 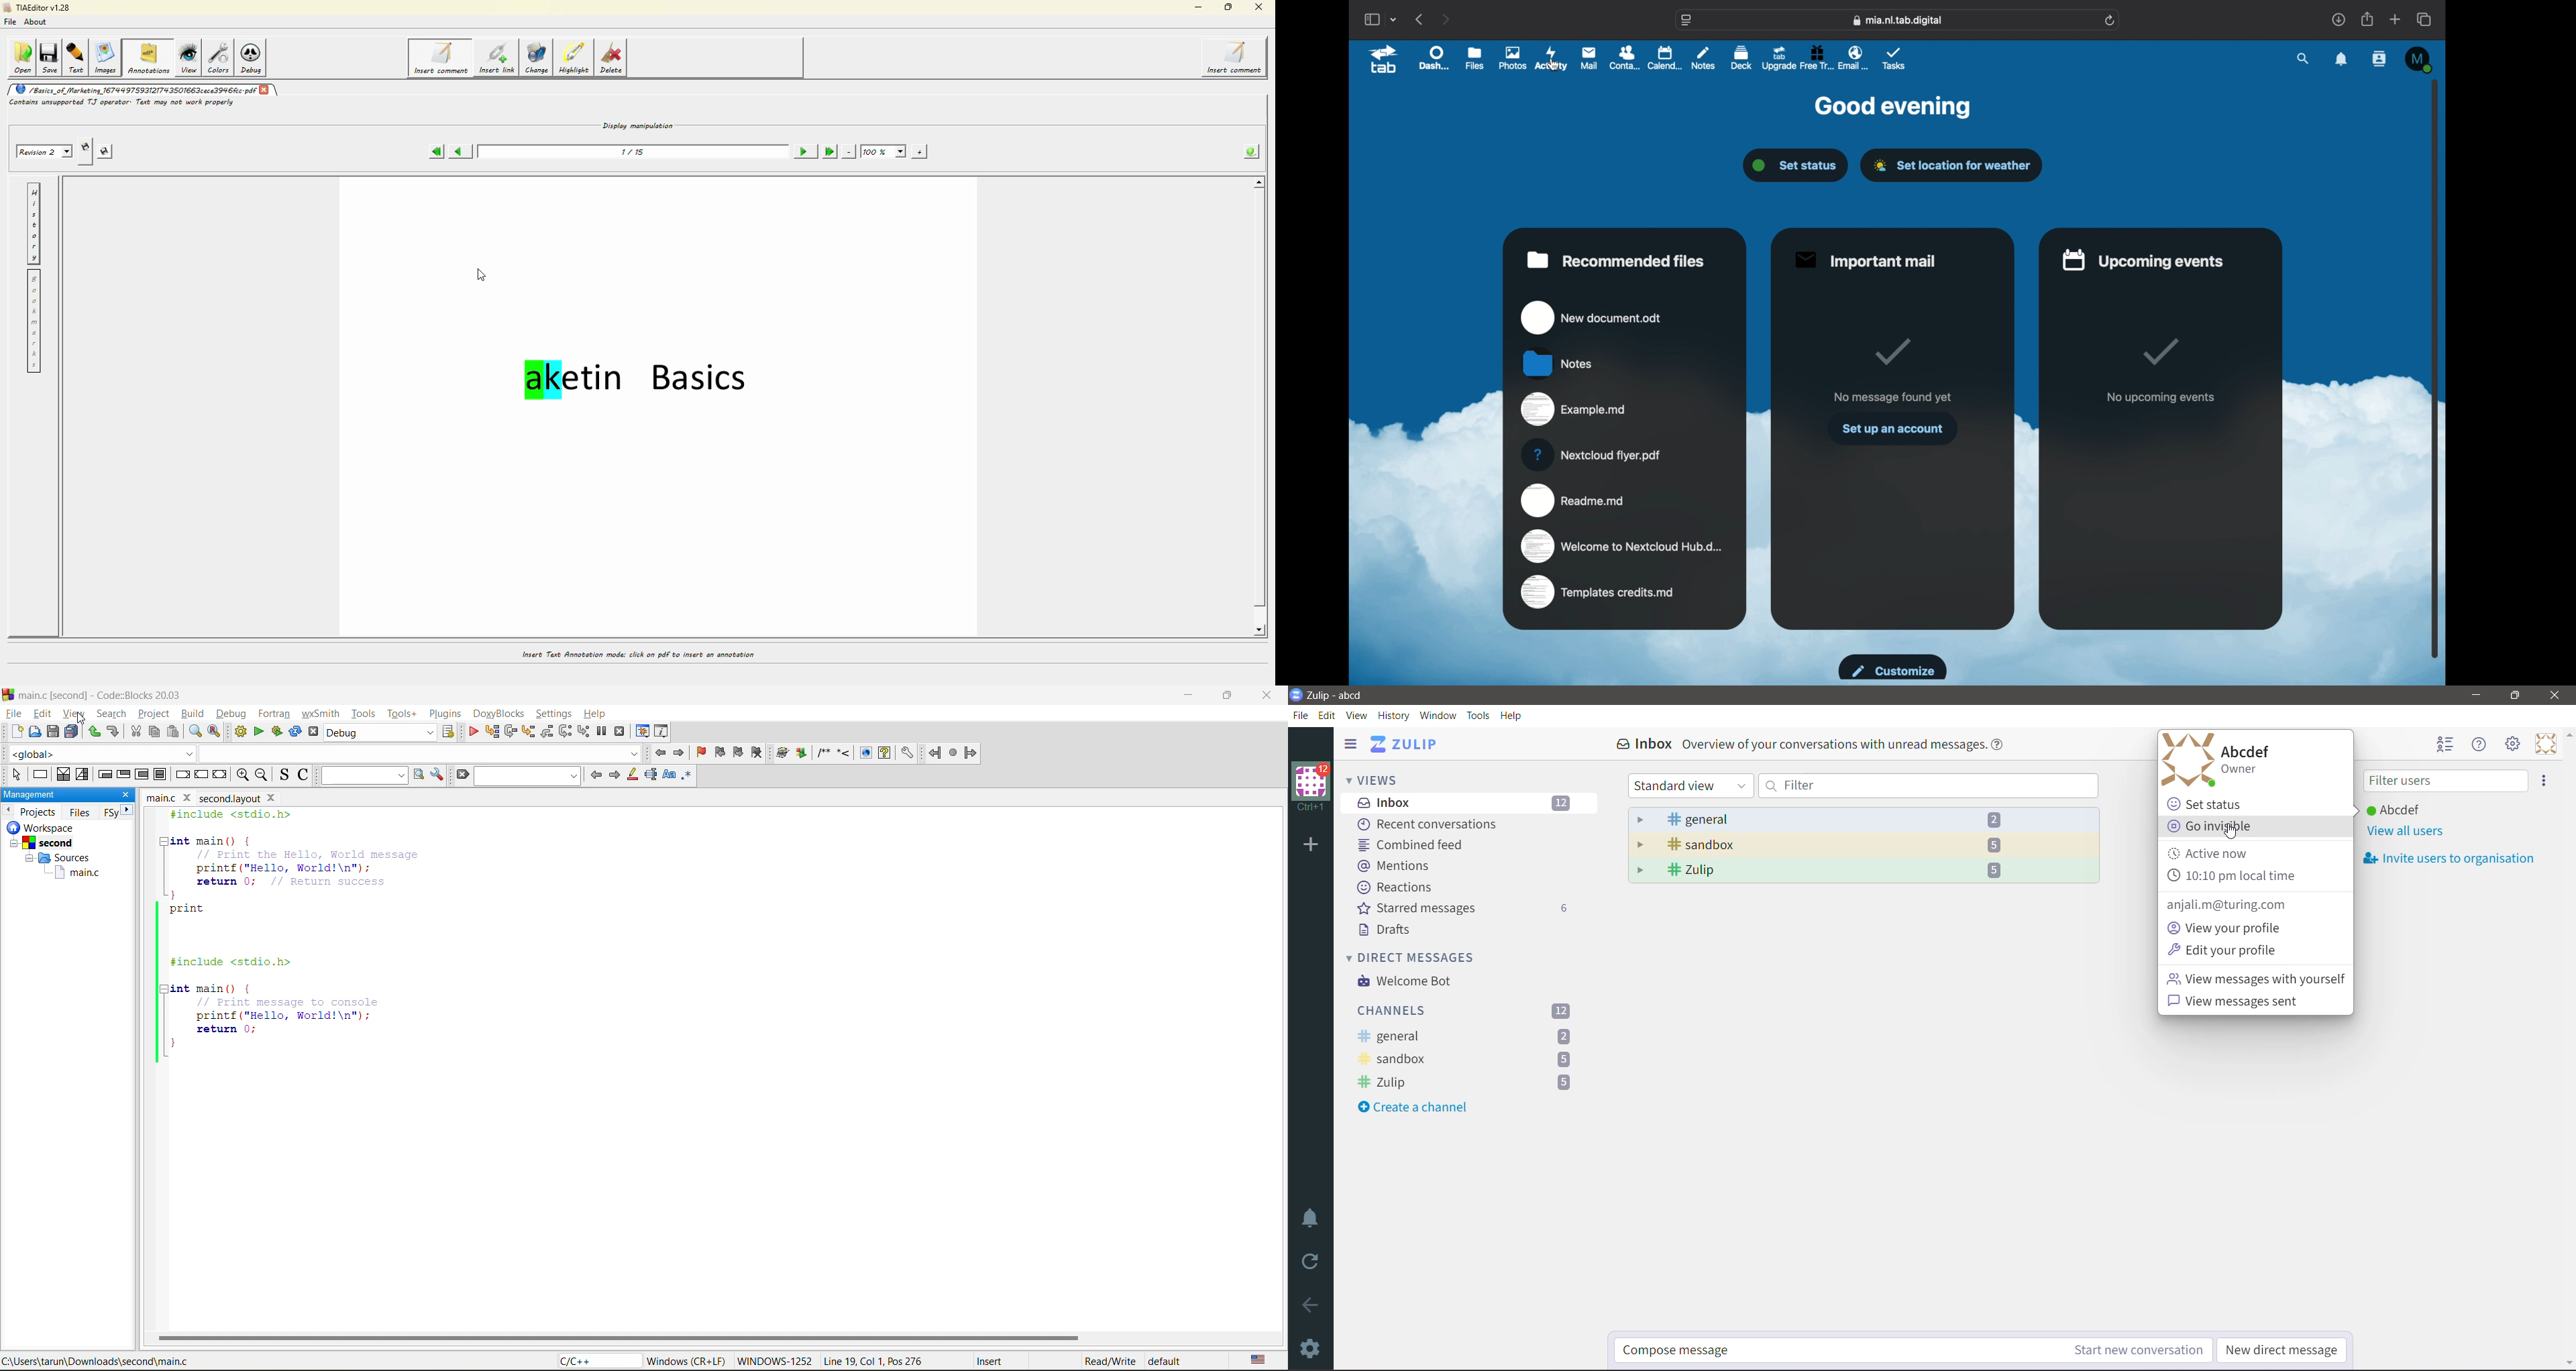 What do you see at coordinates (1421, 19) in the screenshot?
I see `back` at bounding box center [1421, 19].